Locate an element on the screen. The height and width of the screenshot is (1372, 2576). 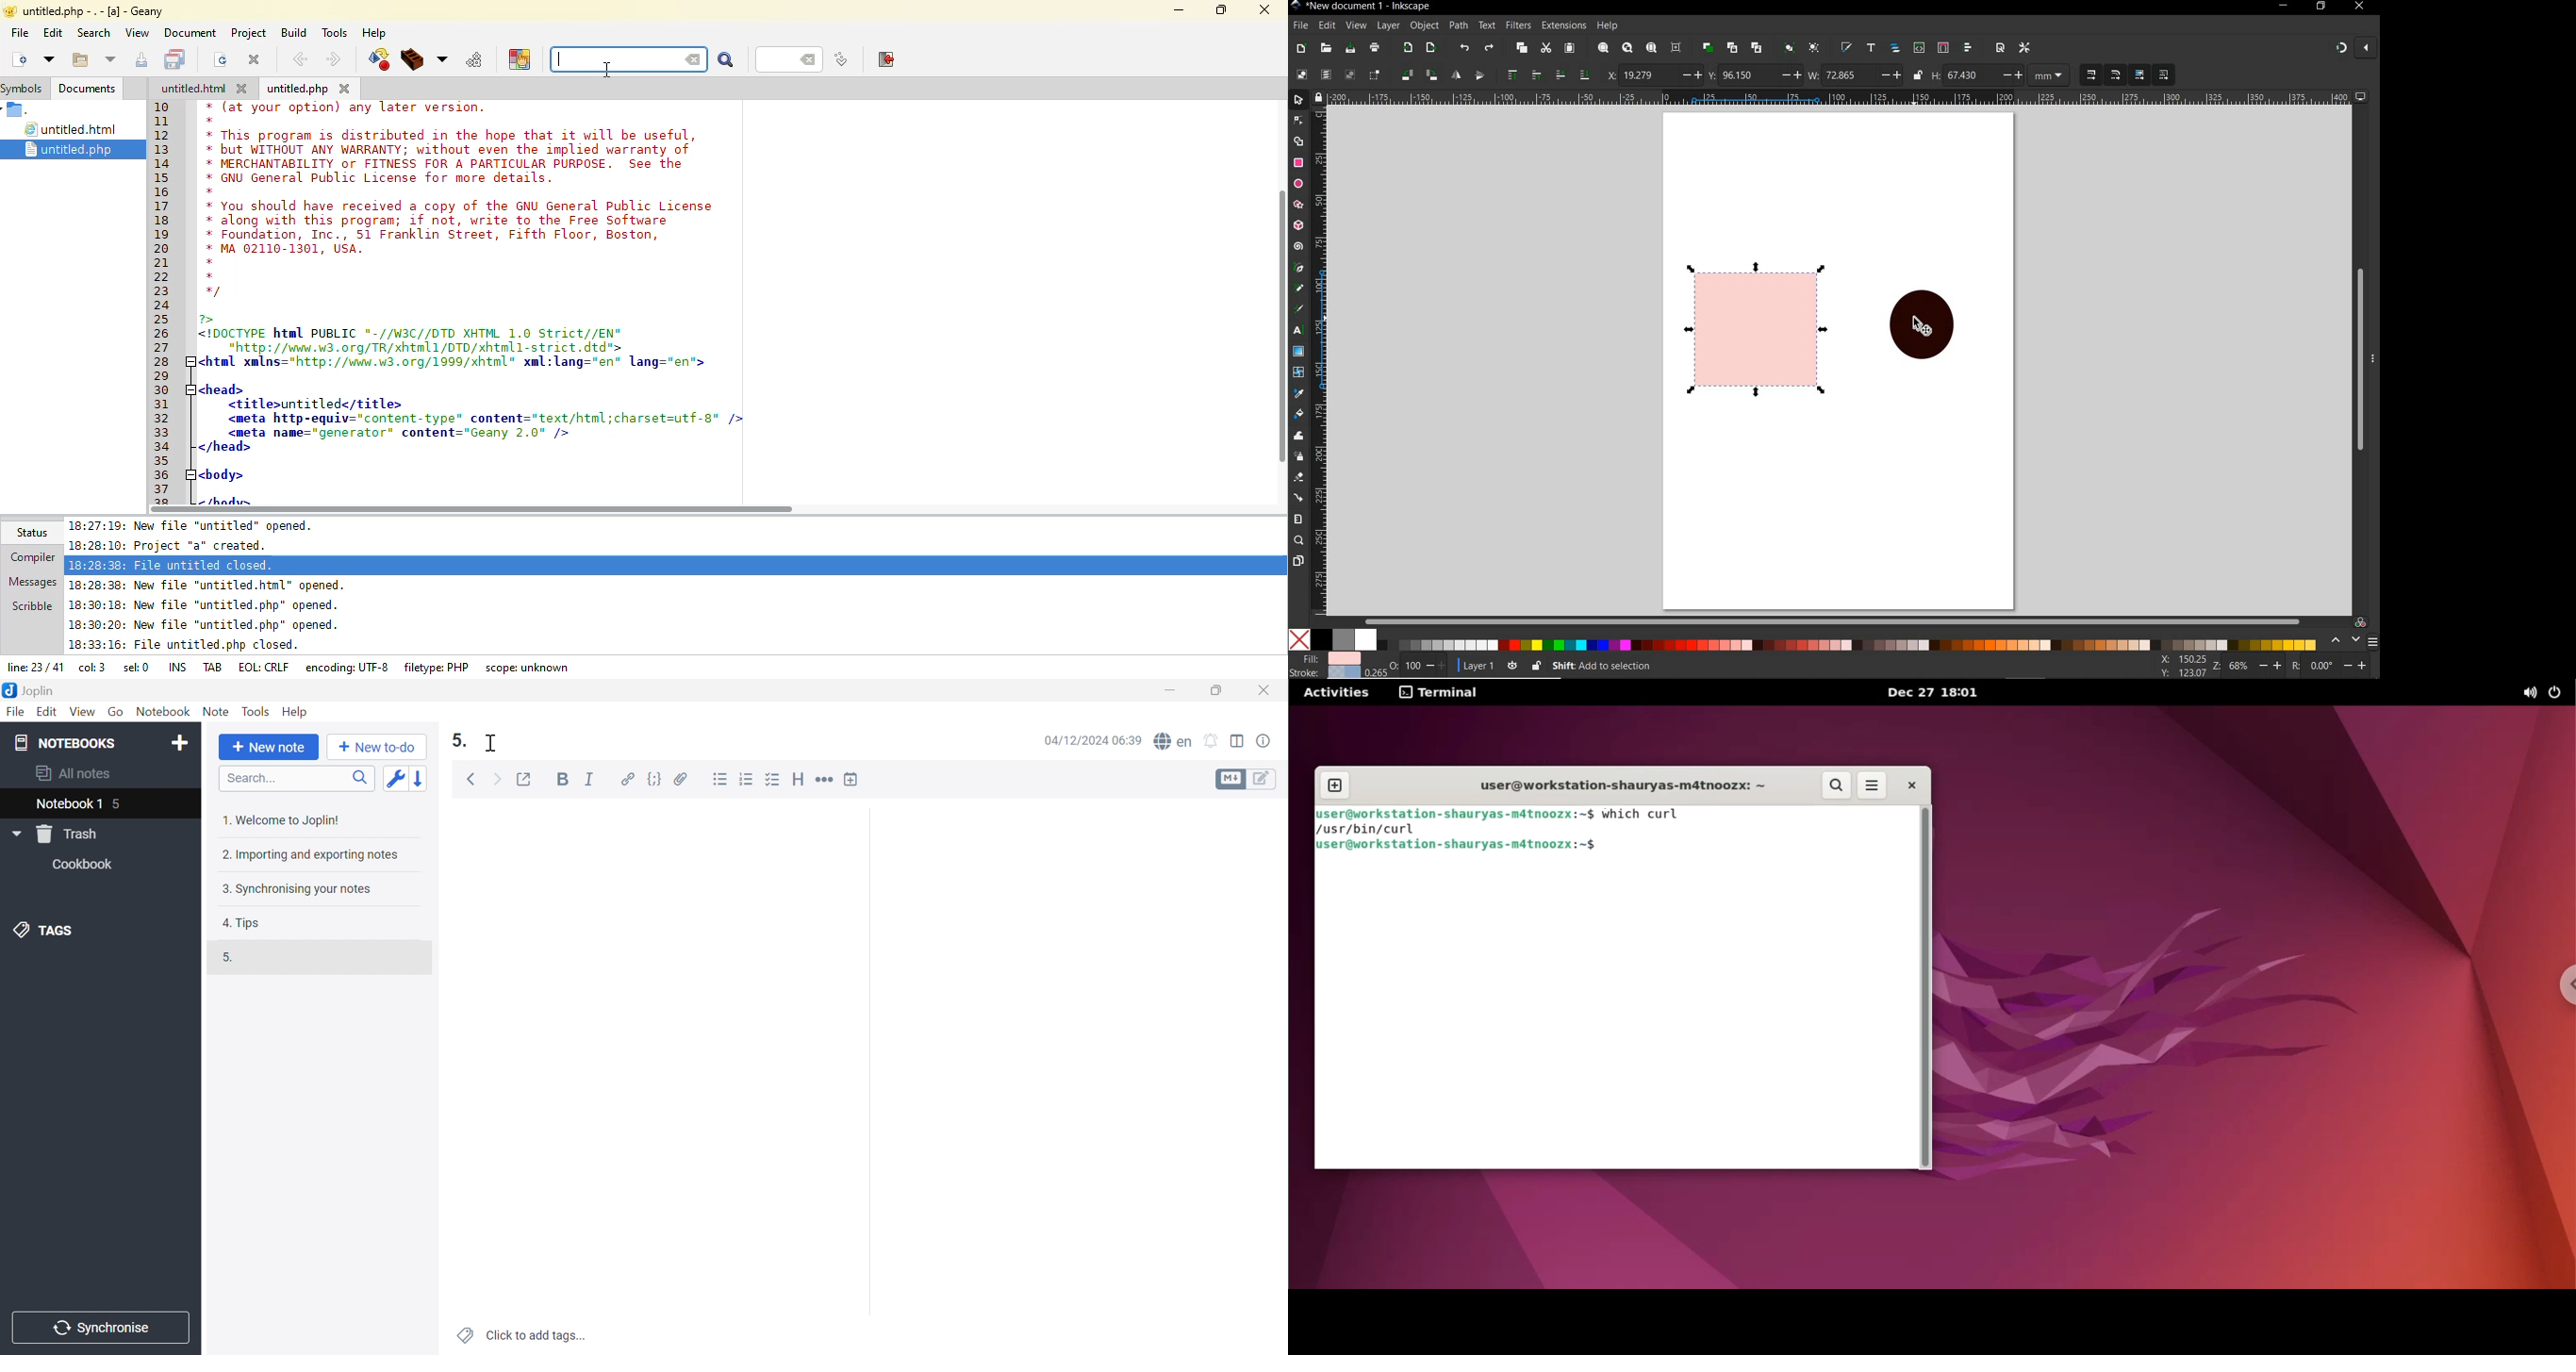
File is located at coordinates (17, 712).